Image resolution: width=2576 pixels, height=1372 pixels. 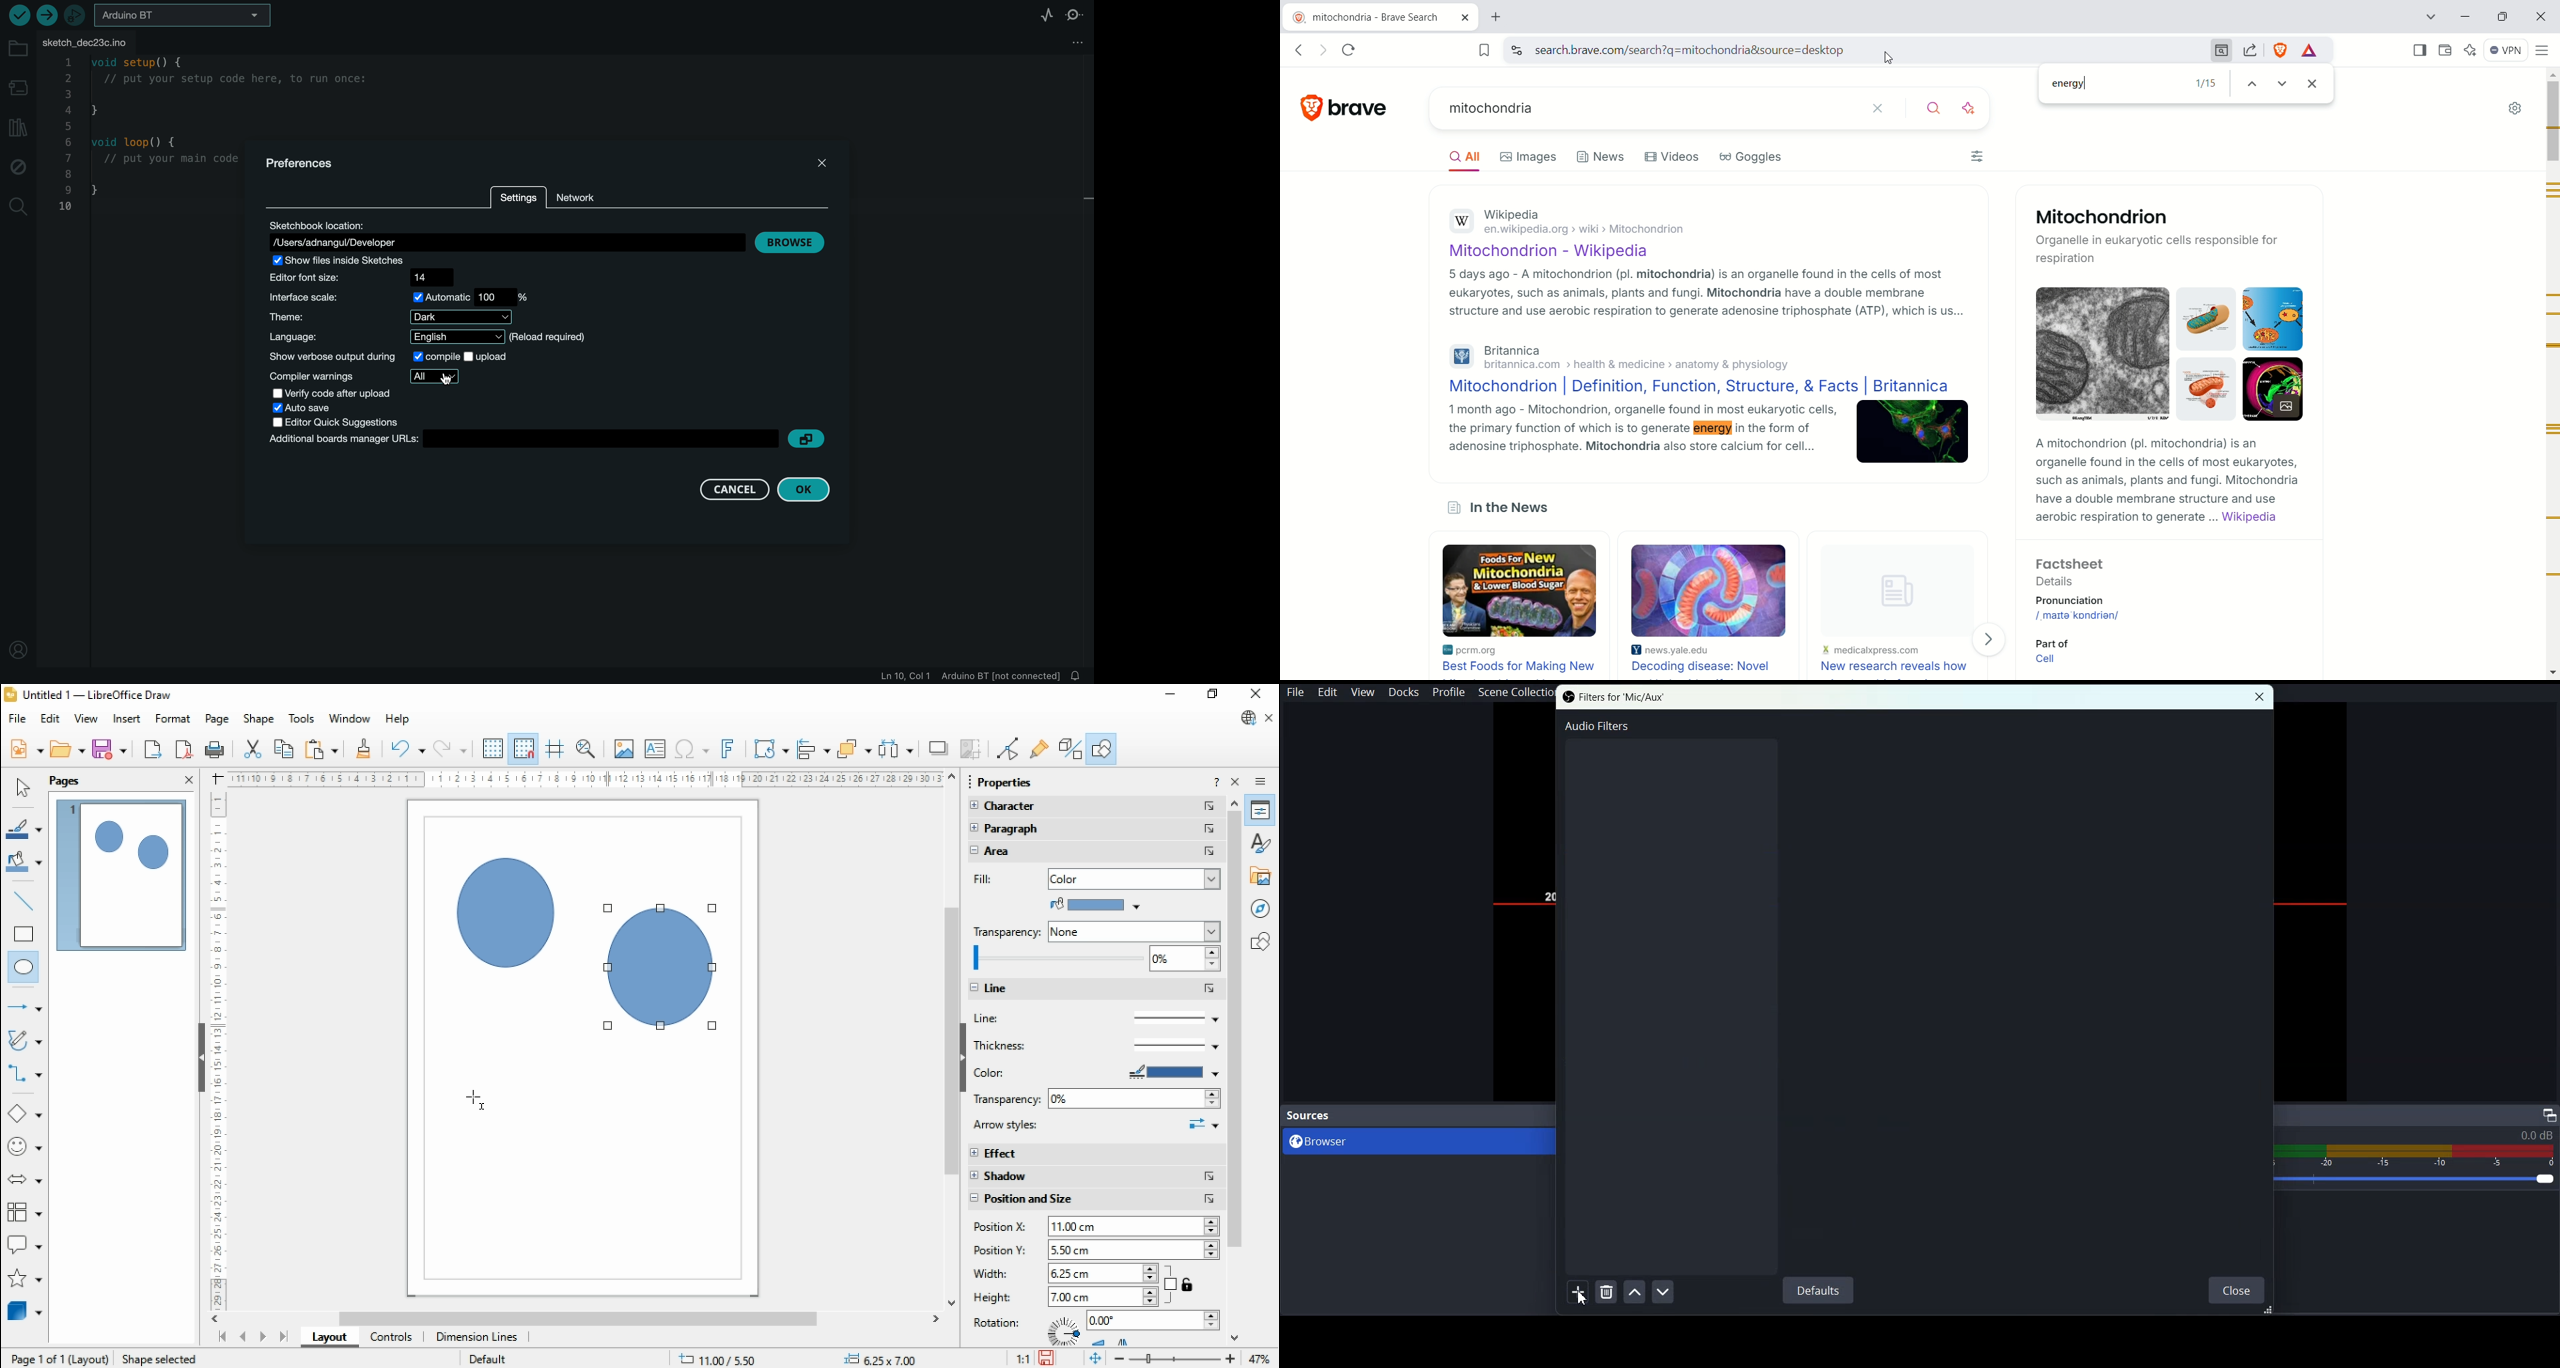 What do you see at coordinates (1578, 1292) in the screenshot?
I see `Add Filter` at bounding box center [1578, 1292].